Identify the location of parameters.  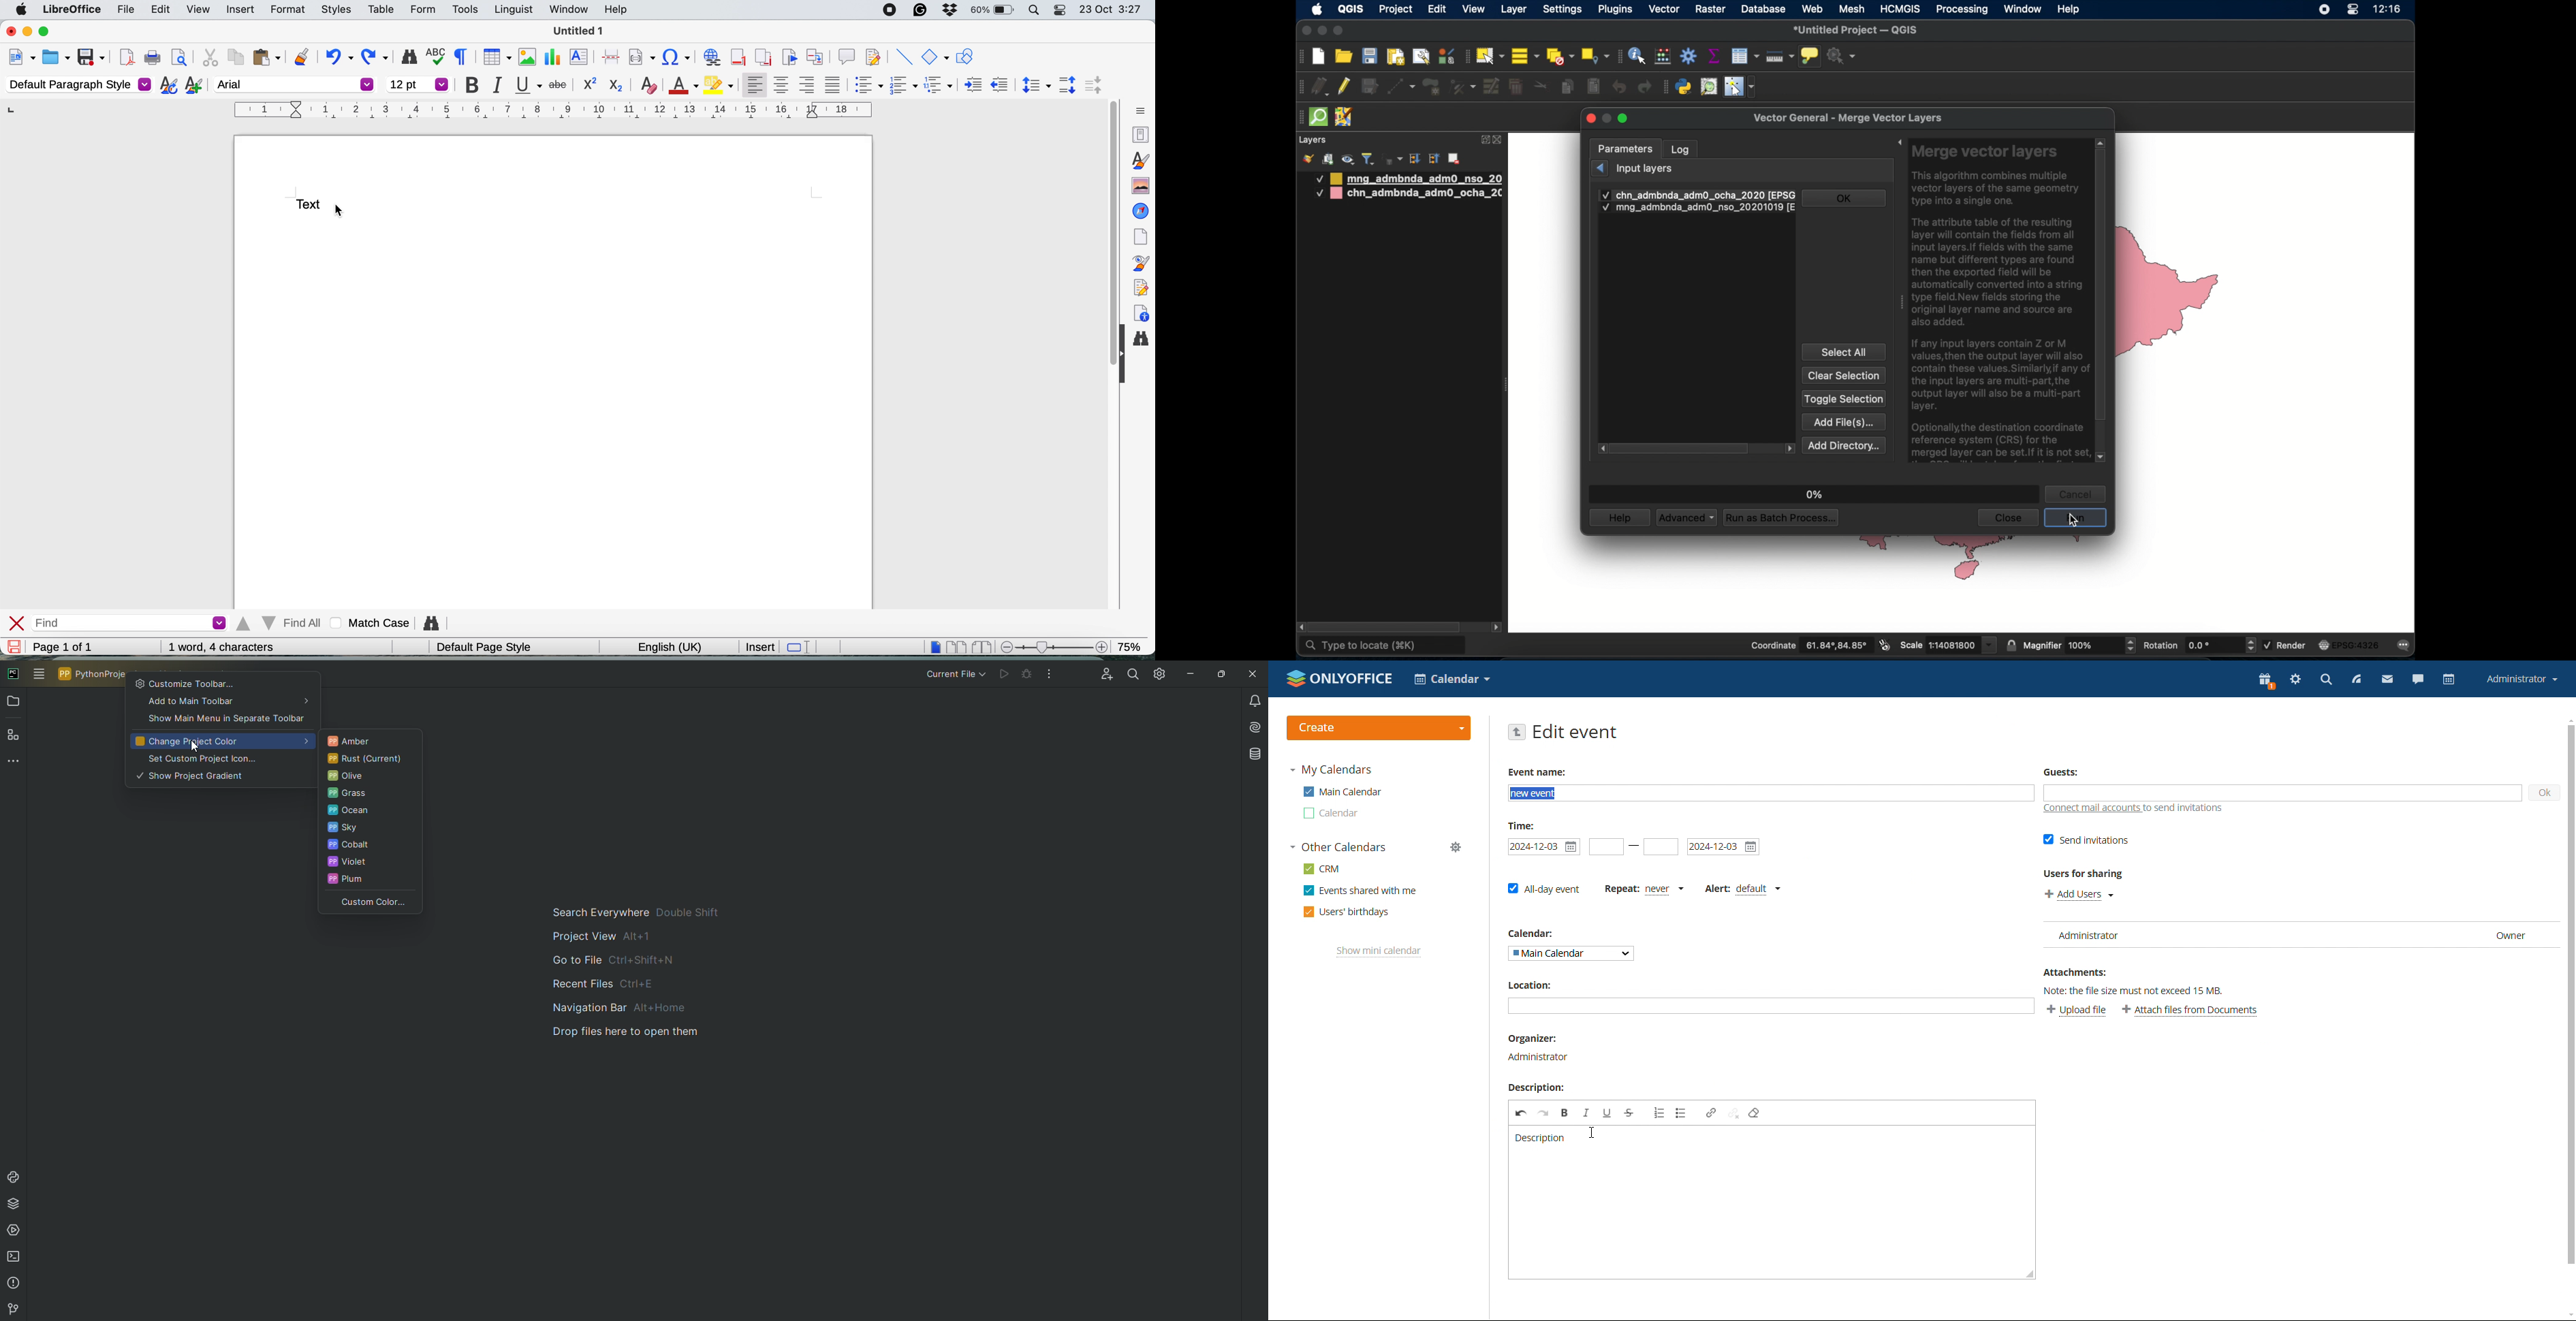
(1626, 149).